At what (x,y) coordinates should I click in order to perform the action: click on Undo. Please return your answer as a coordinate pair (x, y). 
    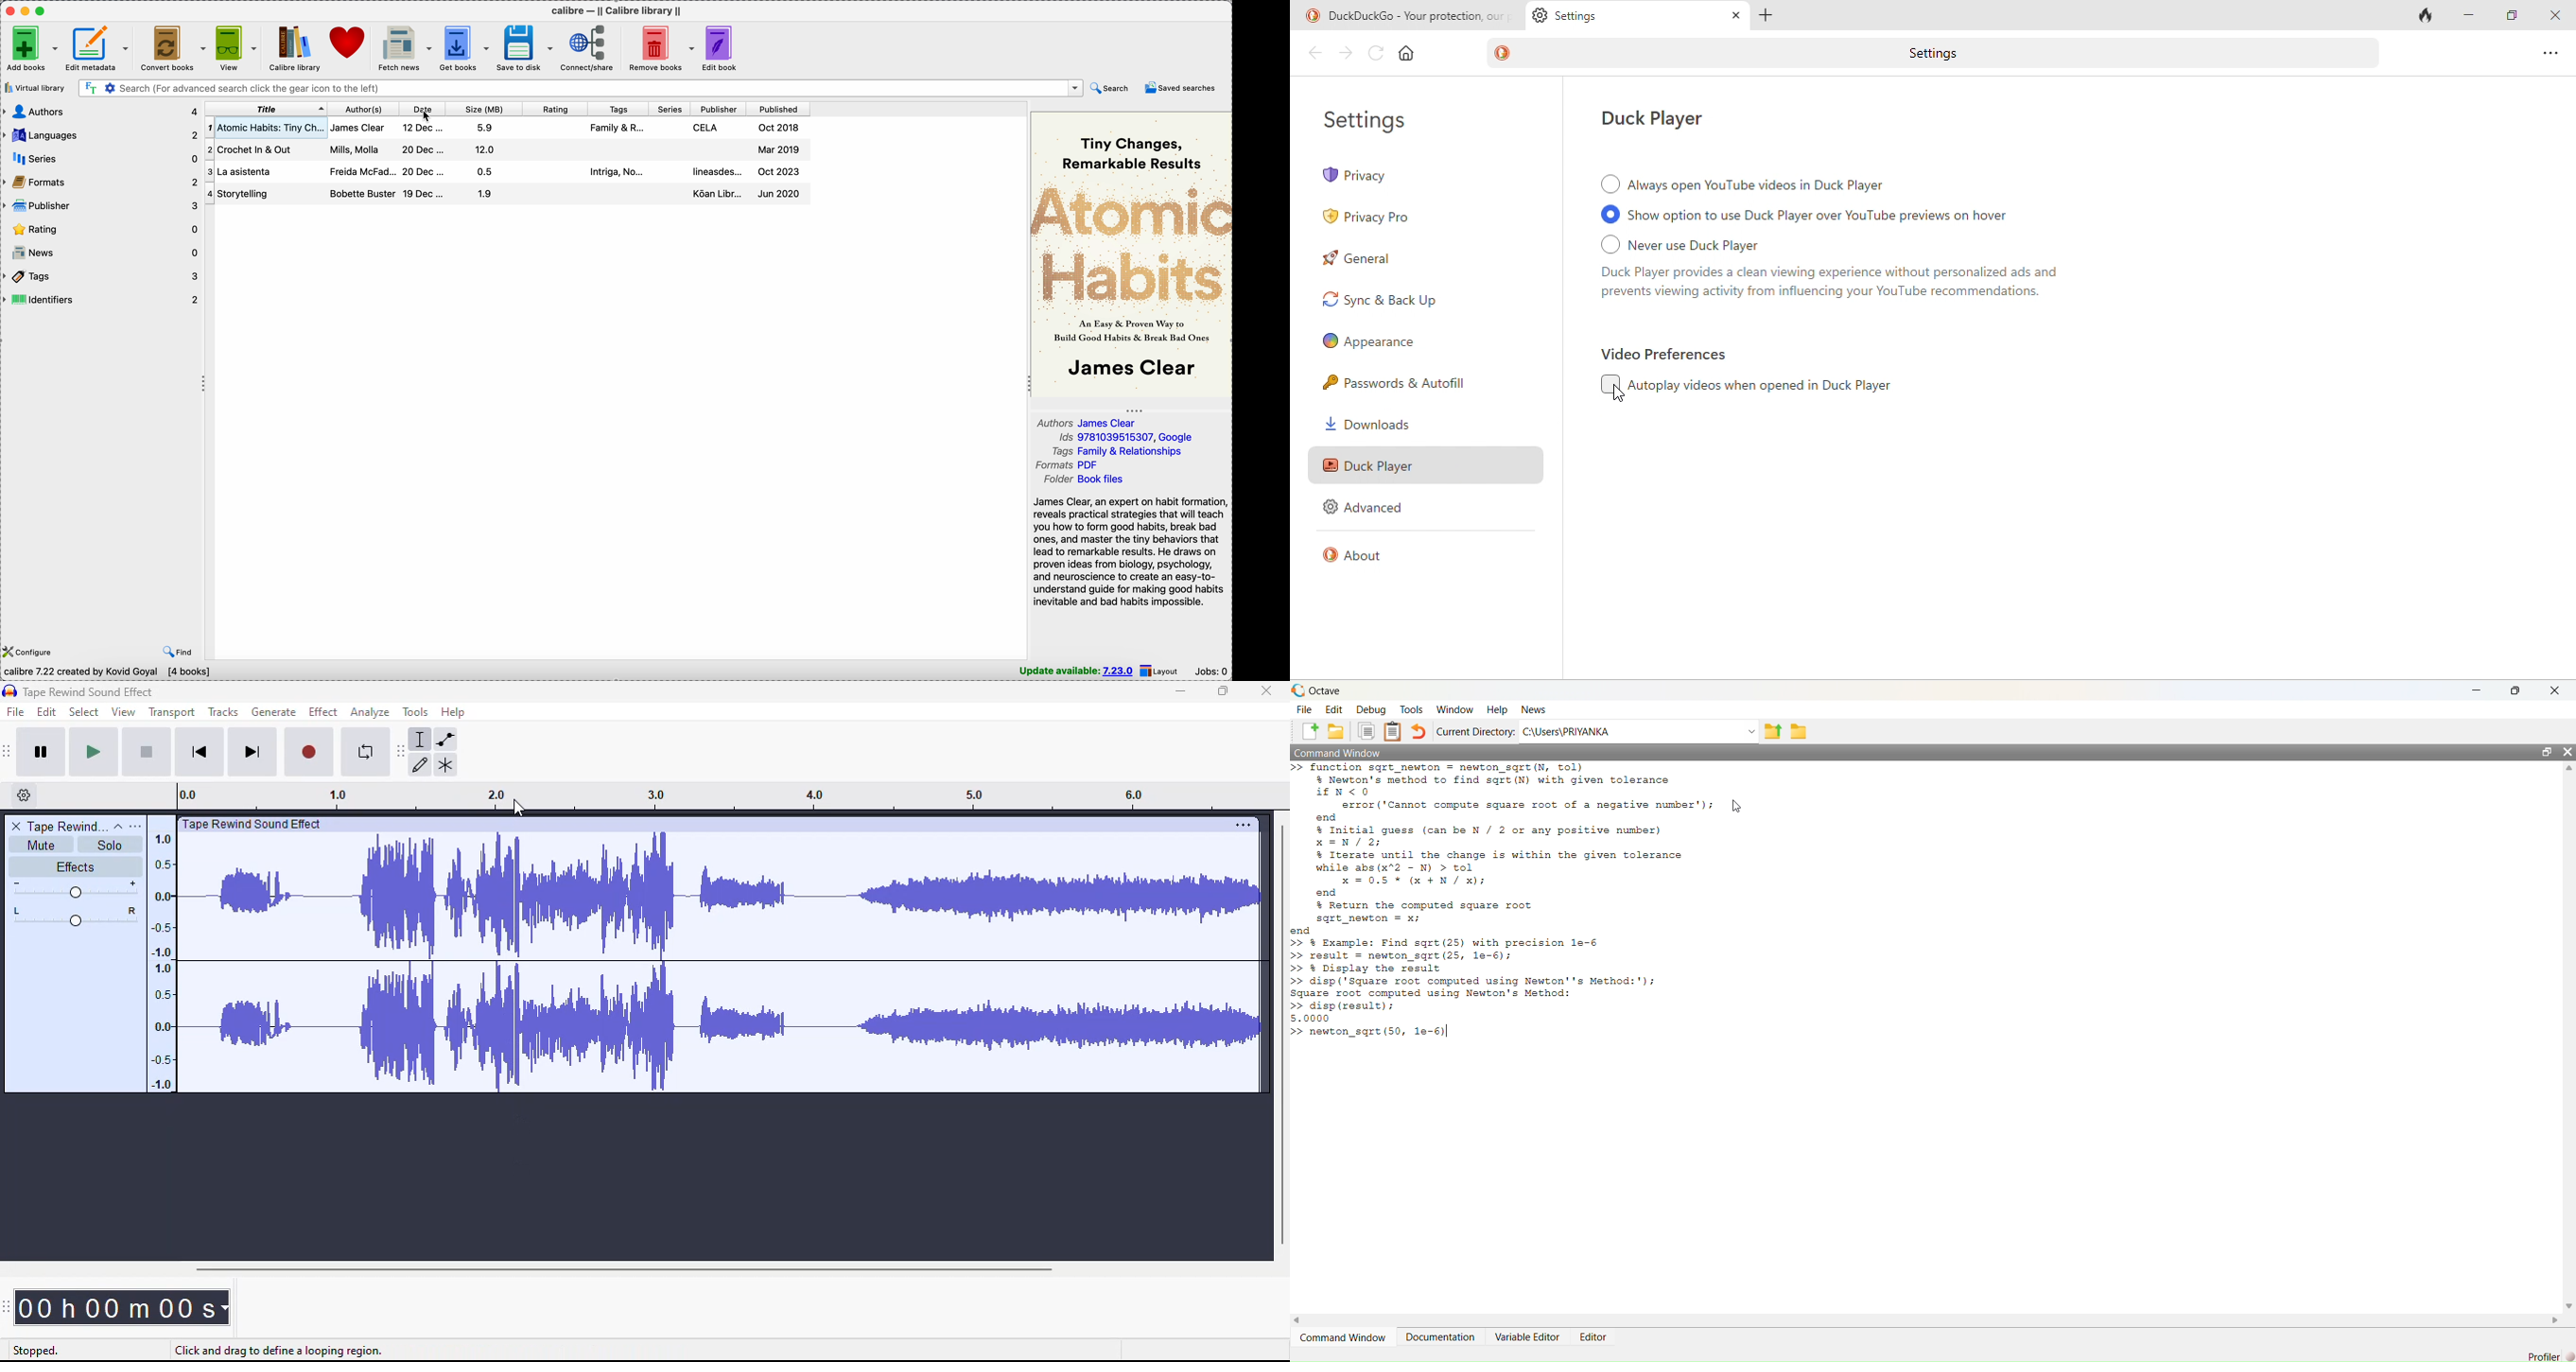
    Looking at the image, I should click on (1419, 731).